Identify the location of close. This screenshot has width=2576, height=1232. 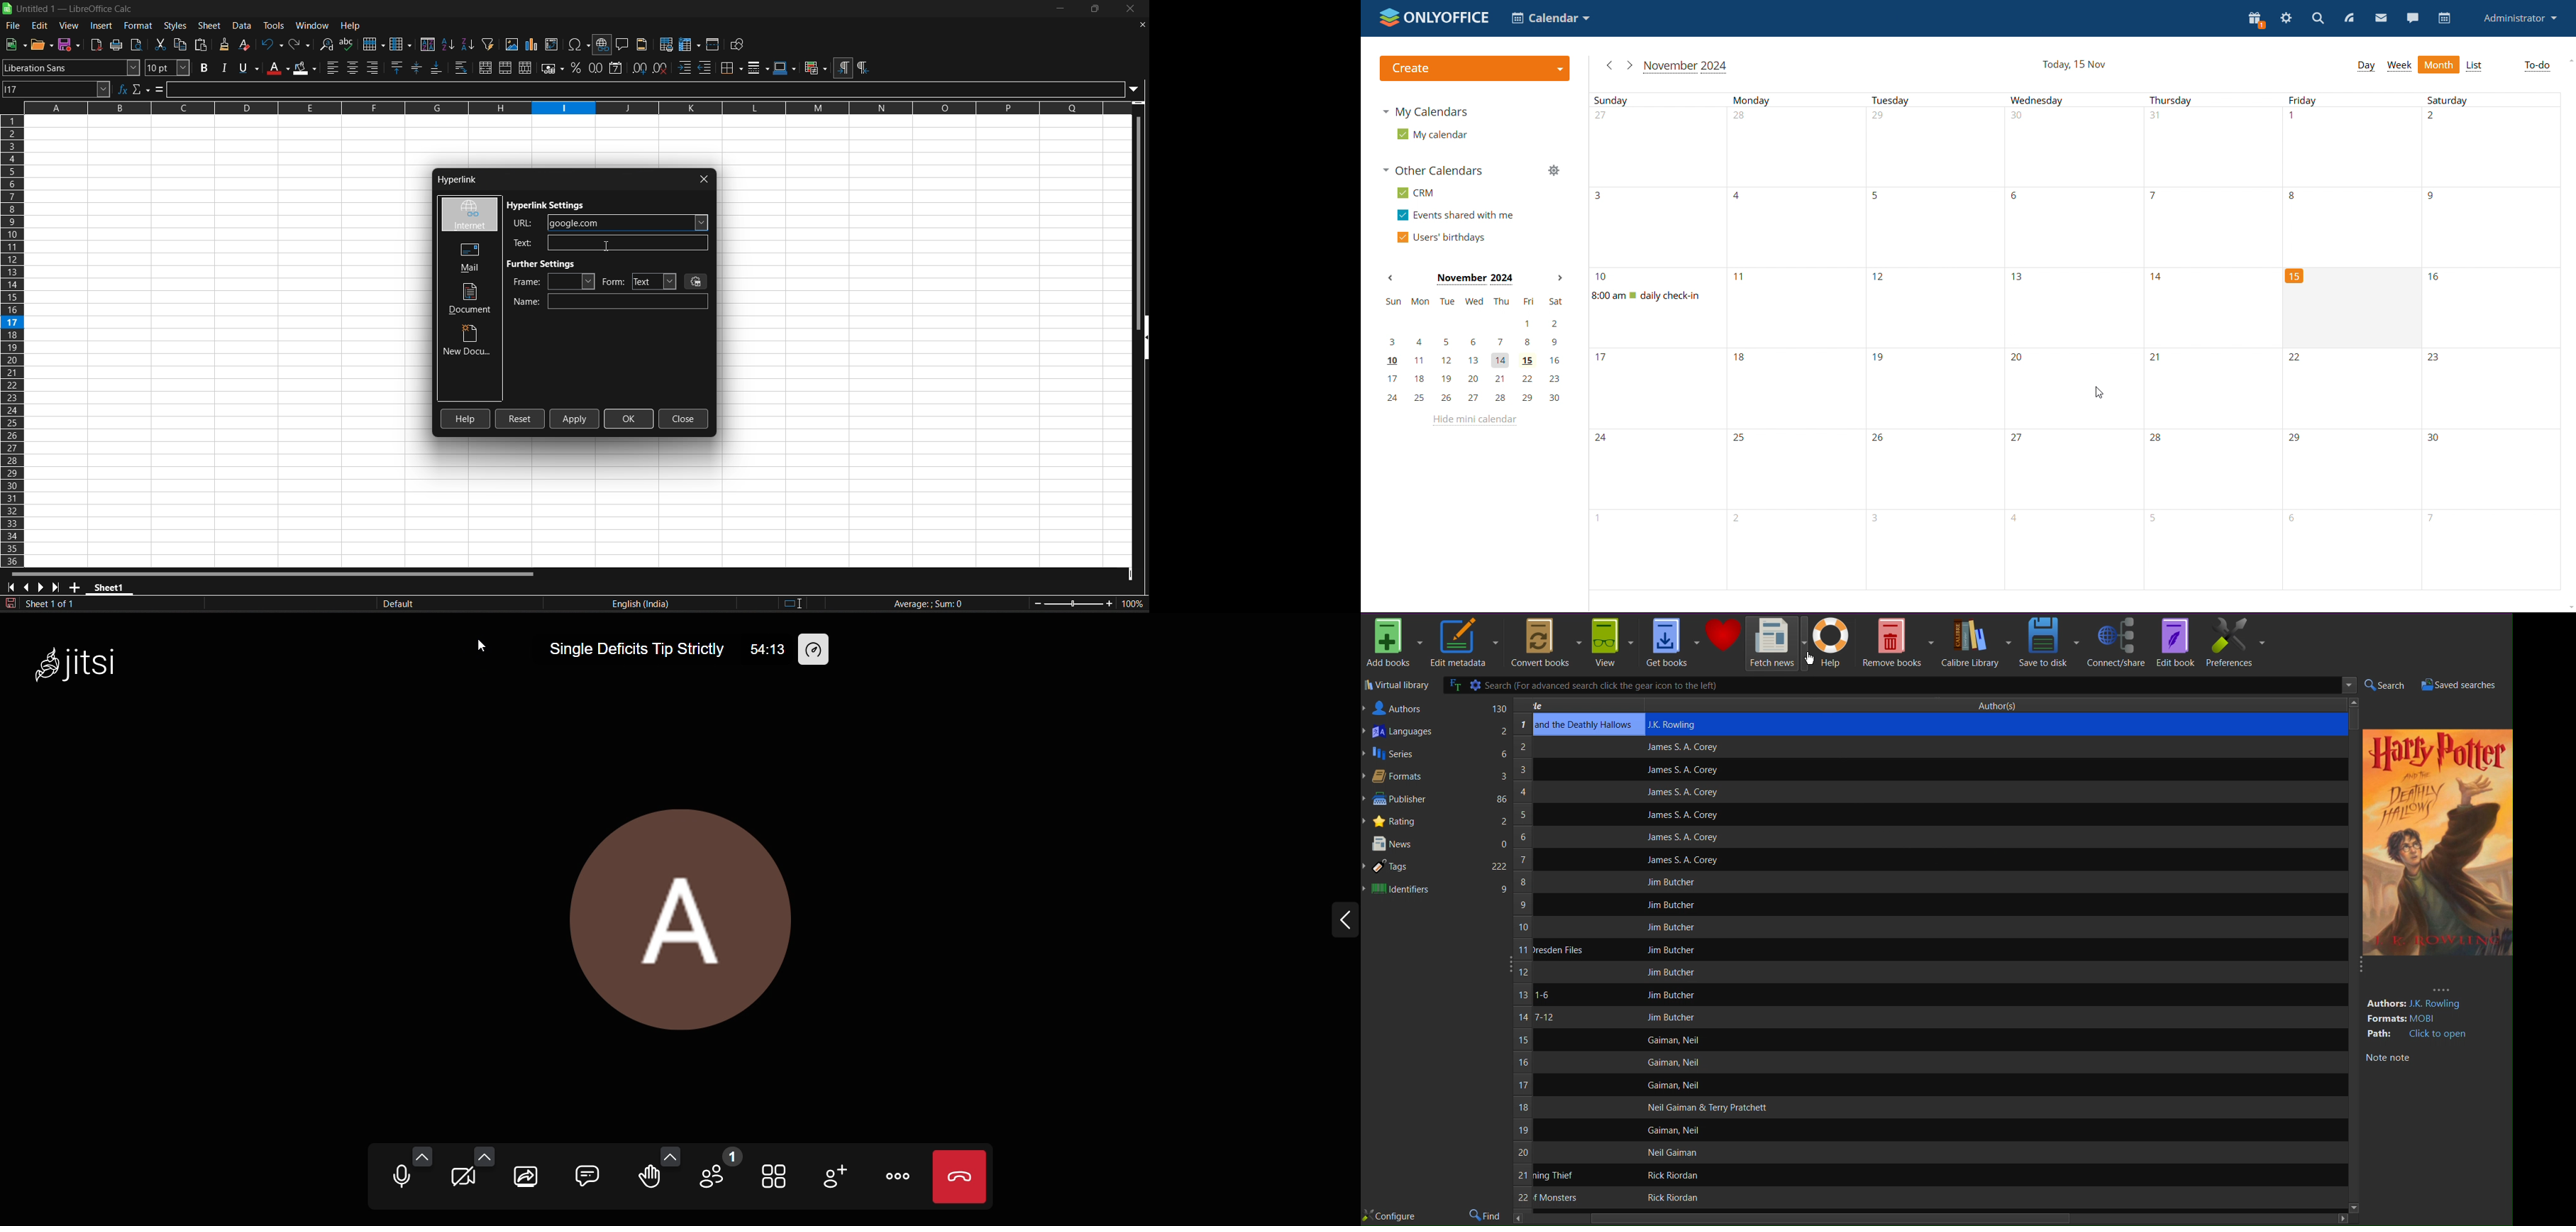
(684, 419).